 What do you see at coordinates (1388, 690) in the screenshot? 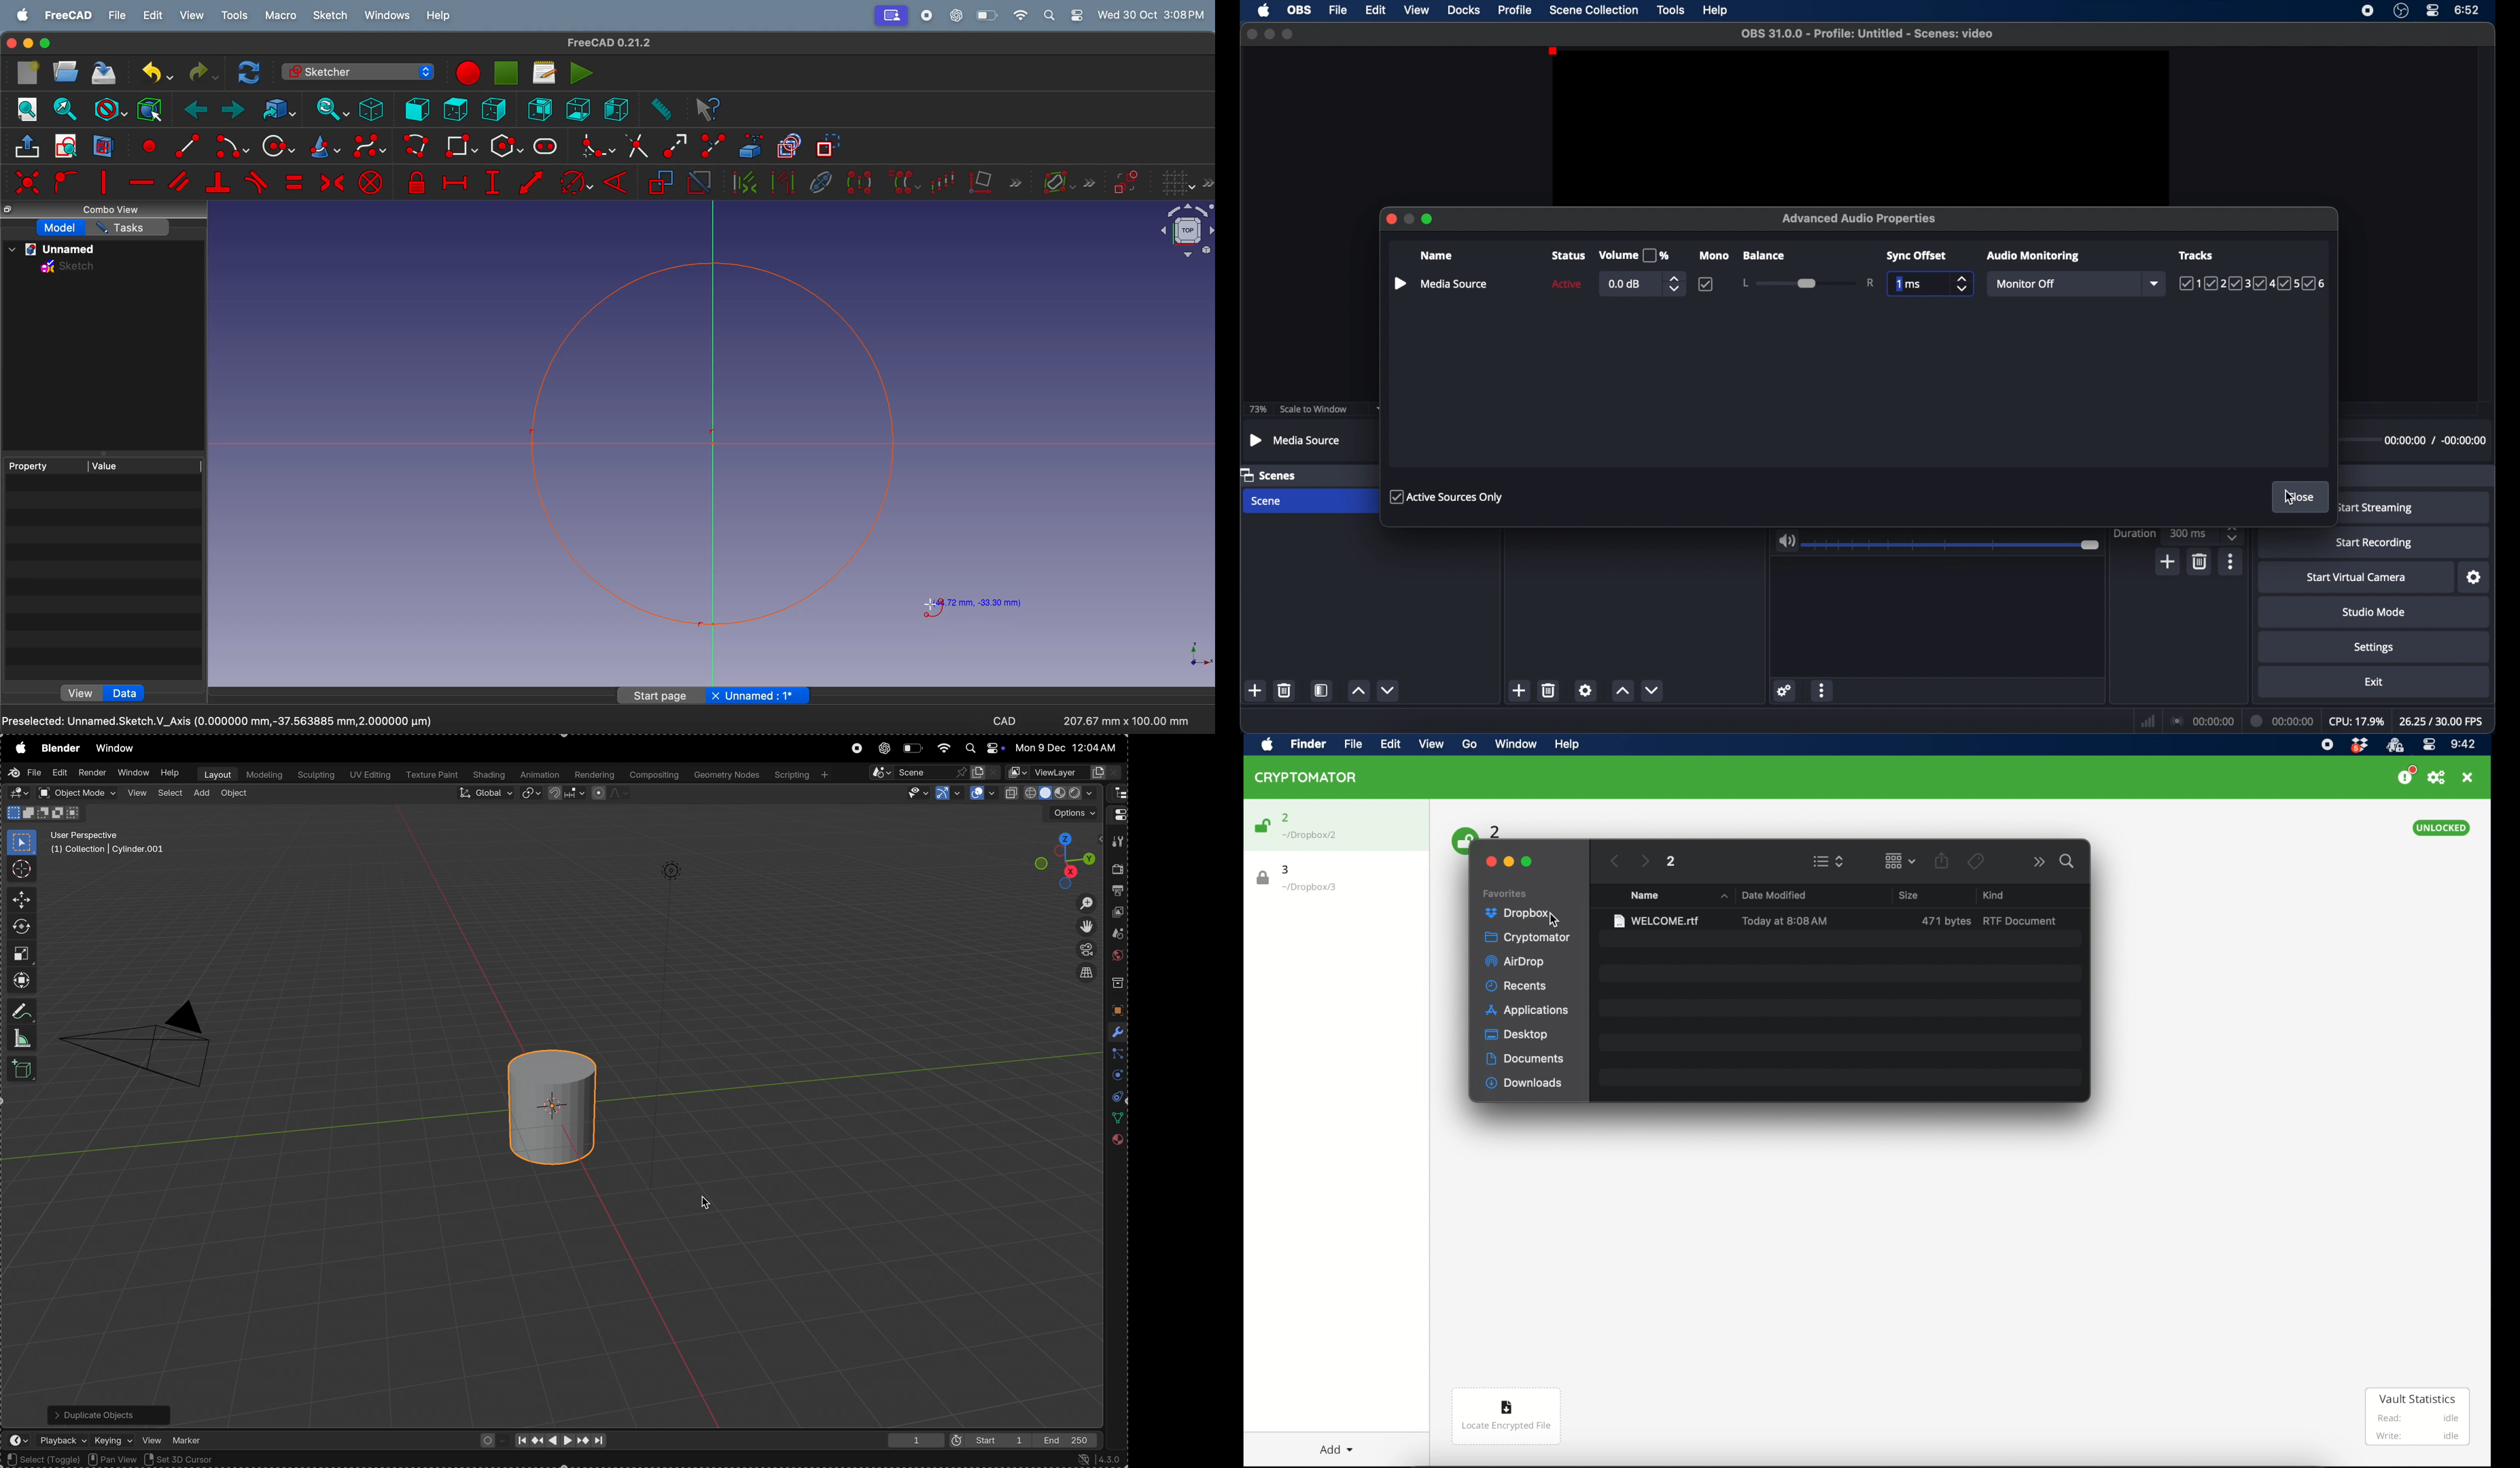
I see `decrement` at bounding box center [1388, 690].